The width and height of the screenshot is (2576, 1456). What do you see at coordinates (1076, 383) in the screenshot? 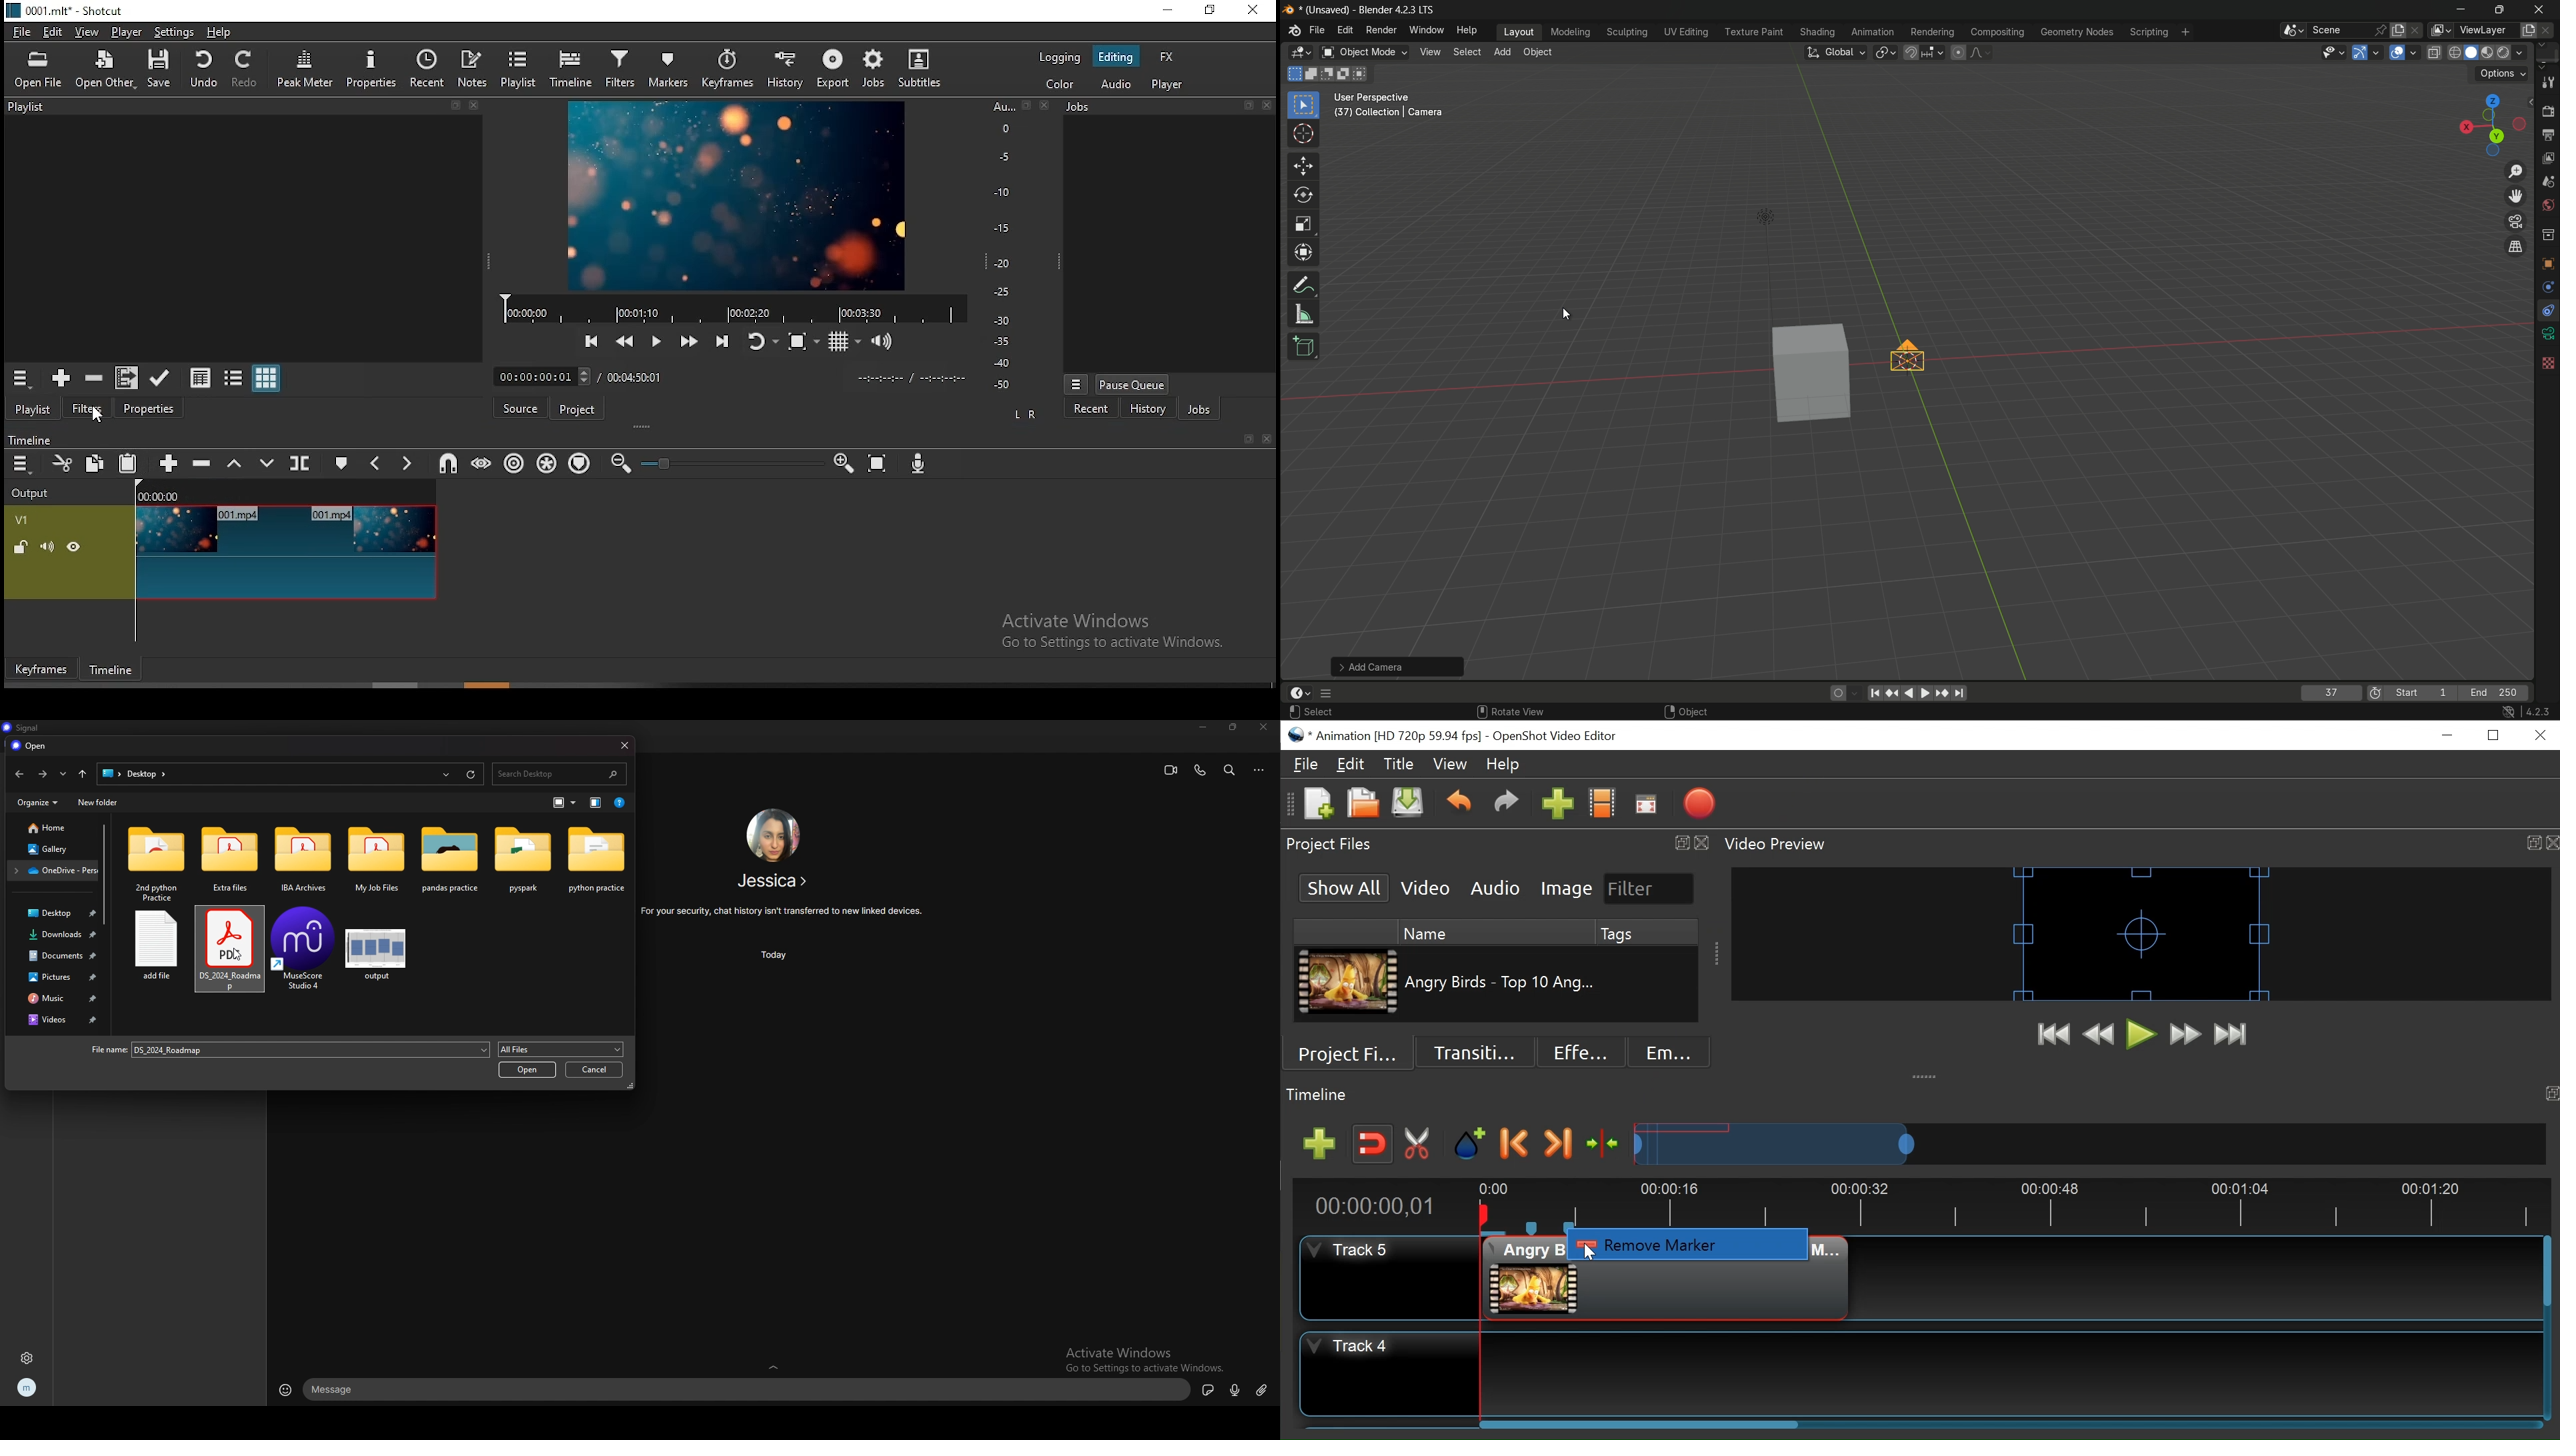
I see `view menu` at bounding box center [1076, 383].